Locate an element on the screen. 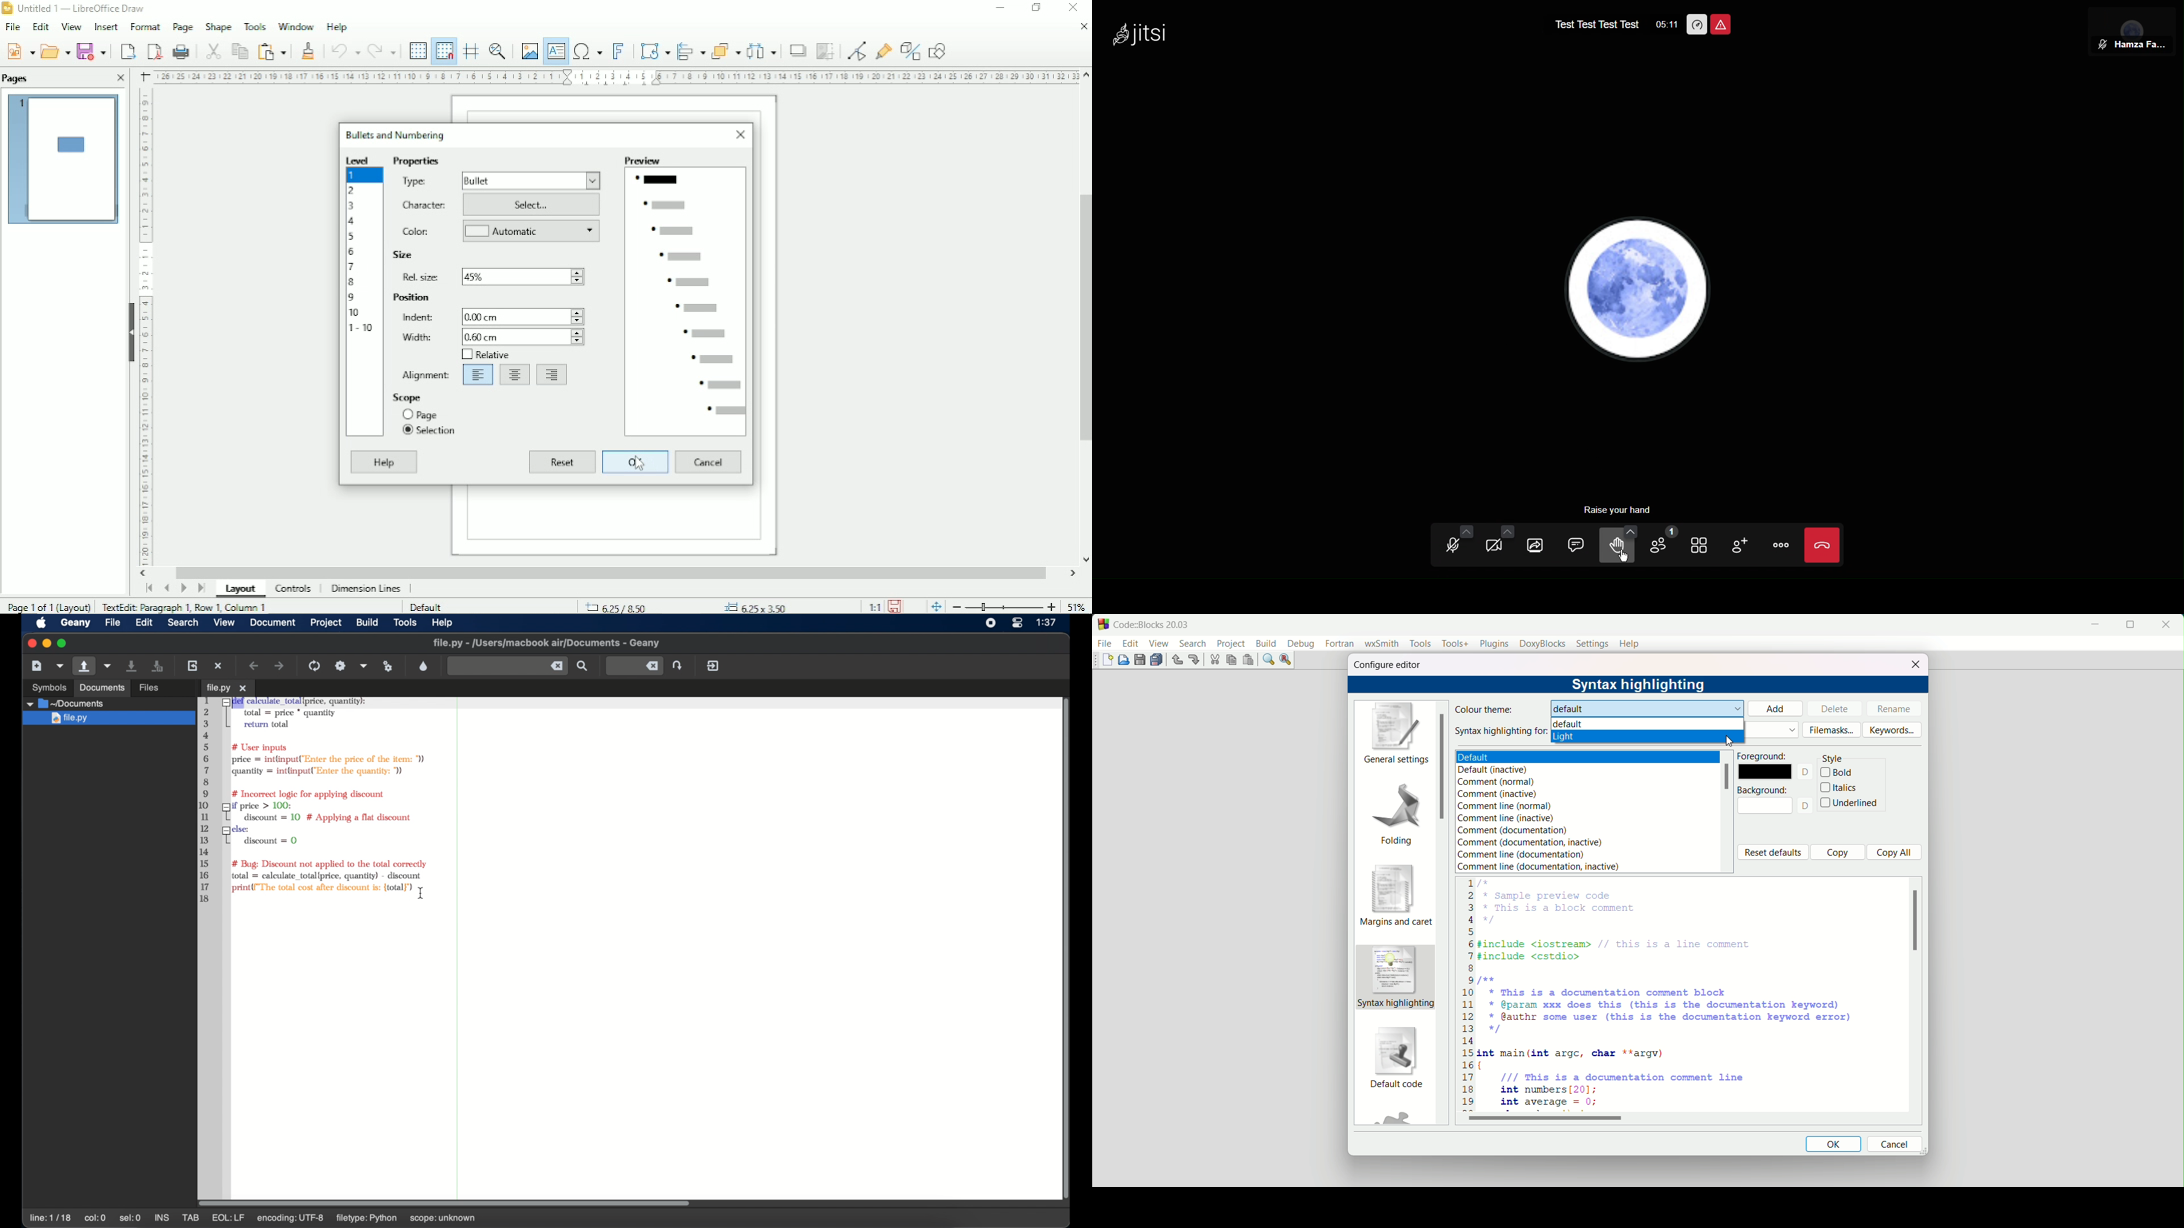 This screenshot has width=2184, height=1232. 7 is located at coordinates (352, 267).